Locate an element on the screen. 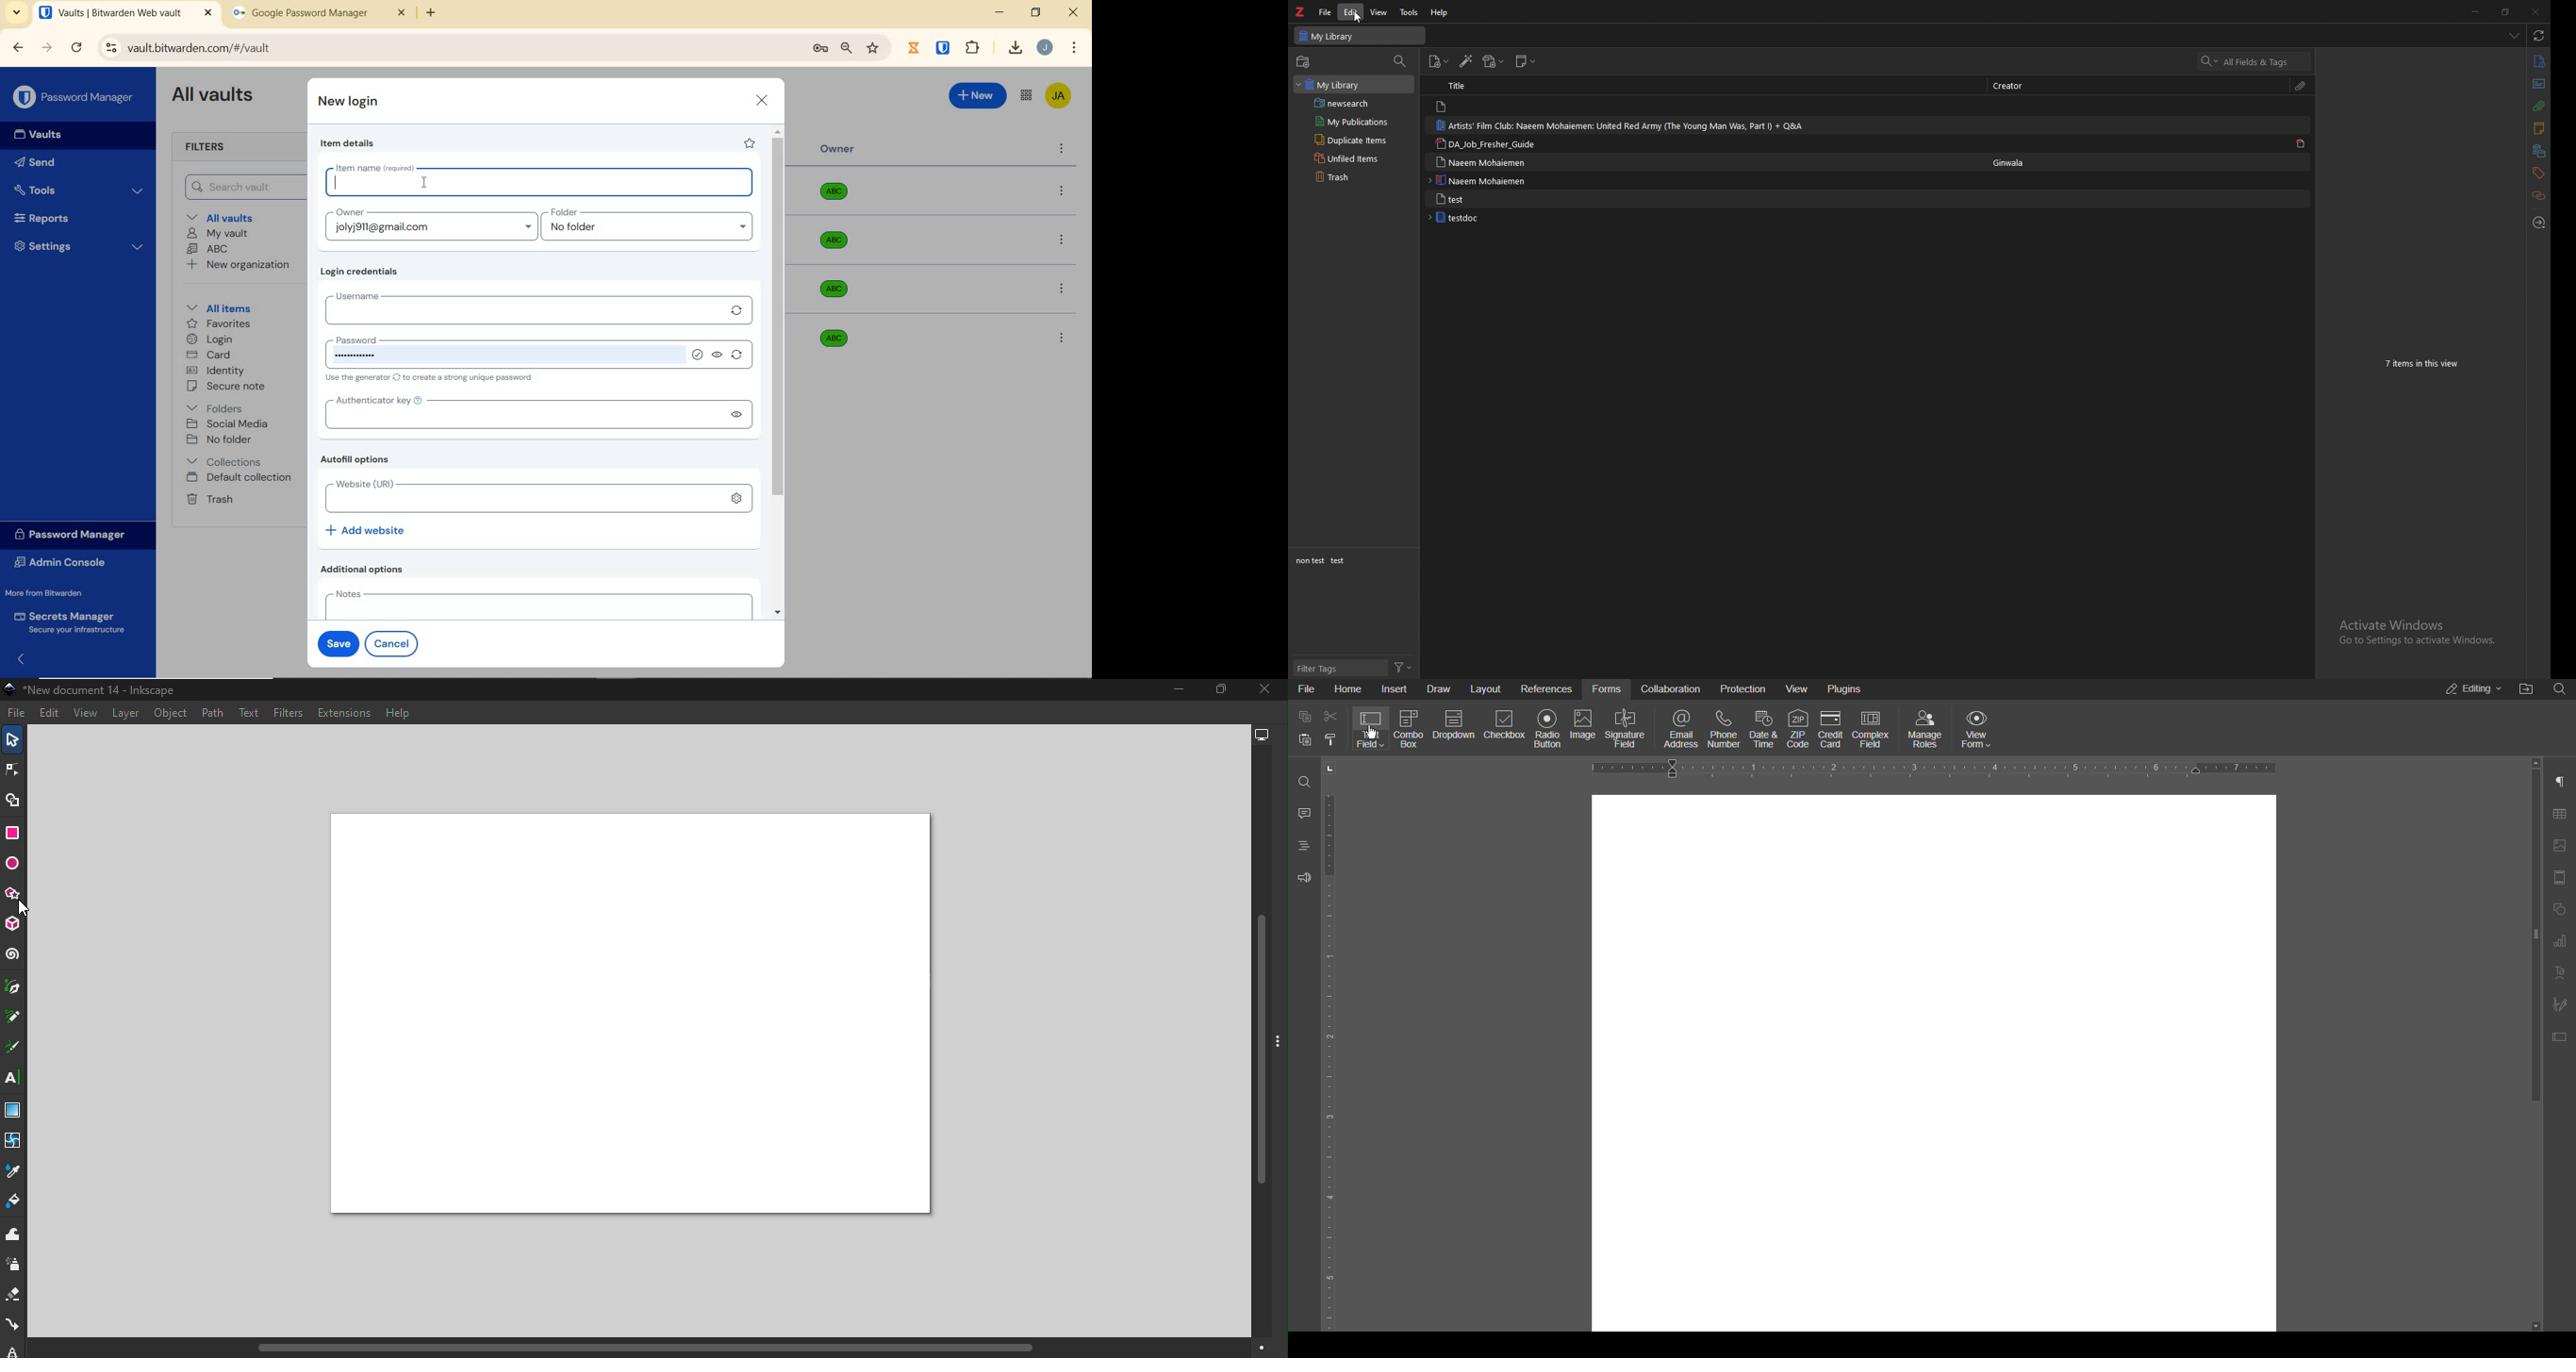  trash is located at coordinates (1359, 177).